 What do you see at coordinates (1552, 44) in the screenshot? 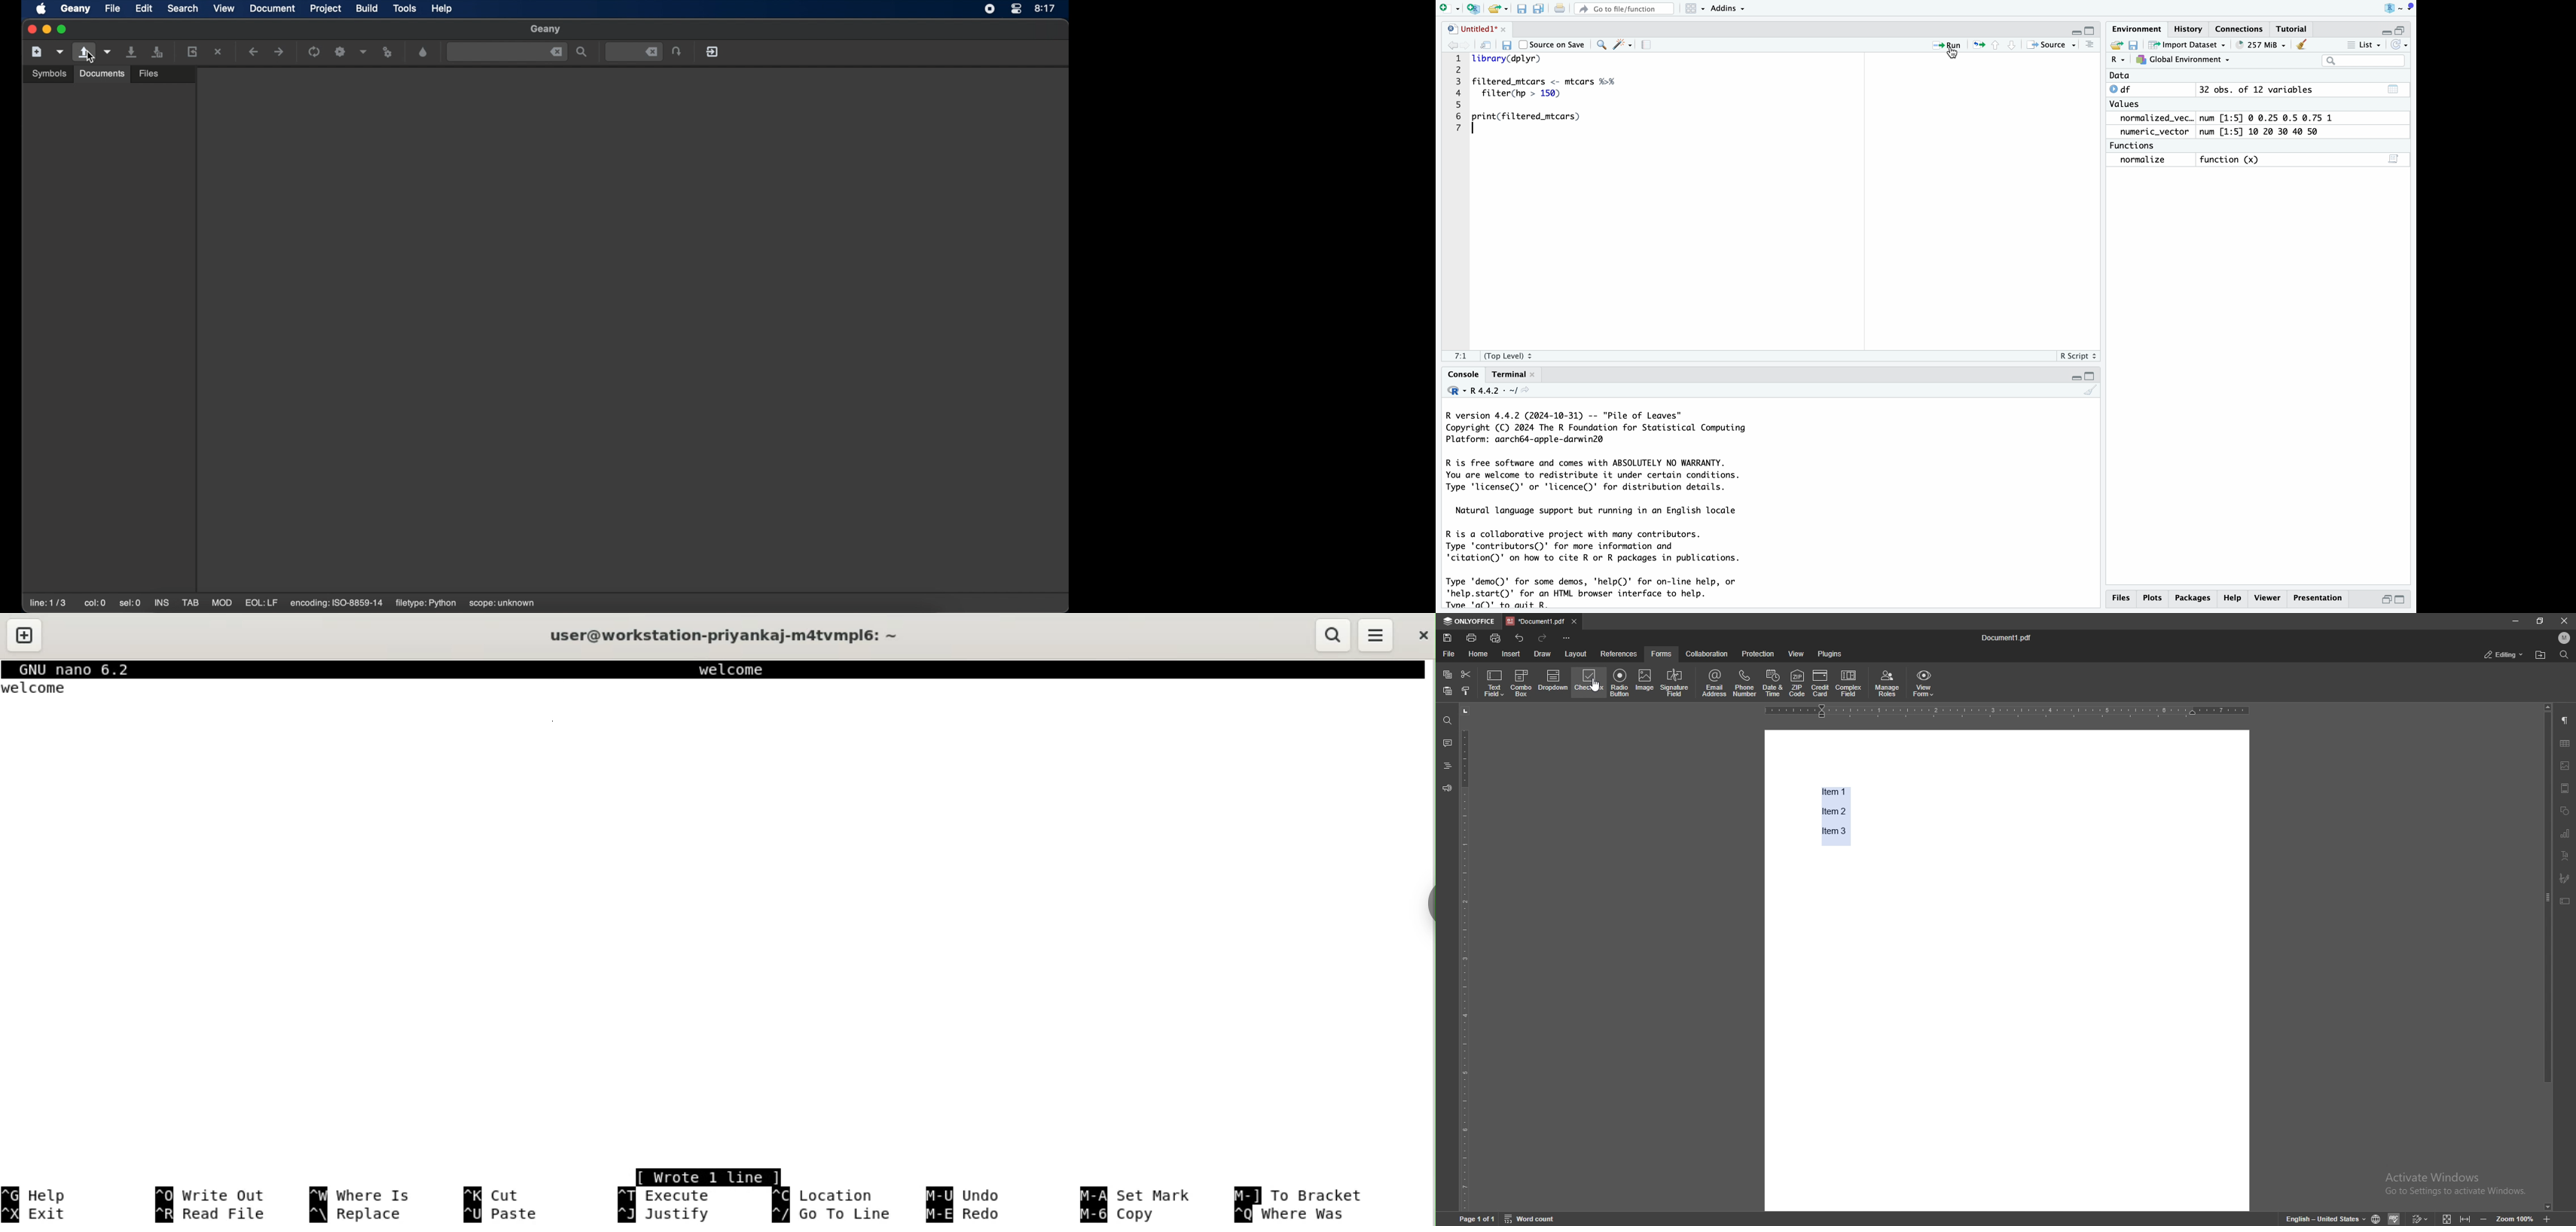
I see `Source on save` at bounding box center [1552, 44].